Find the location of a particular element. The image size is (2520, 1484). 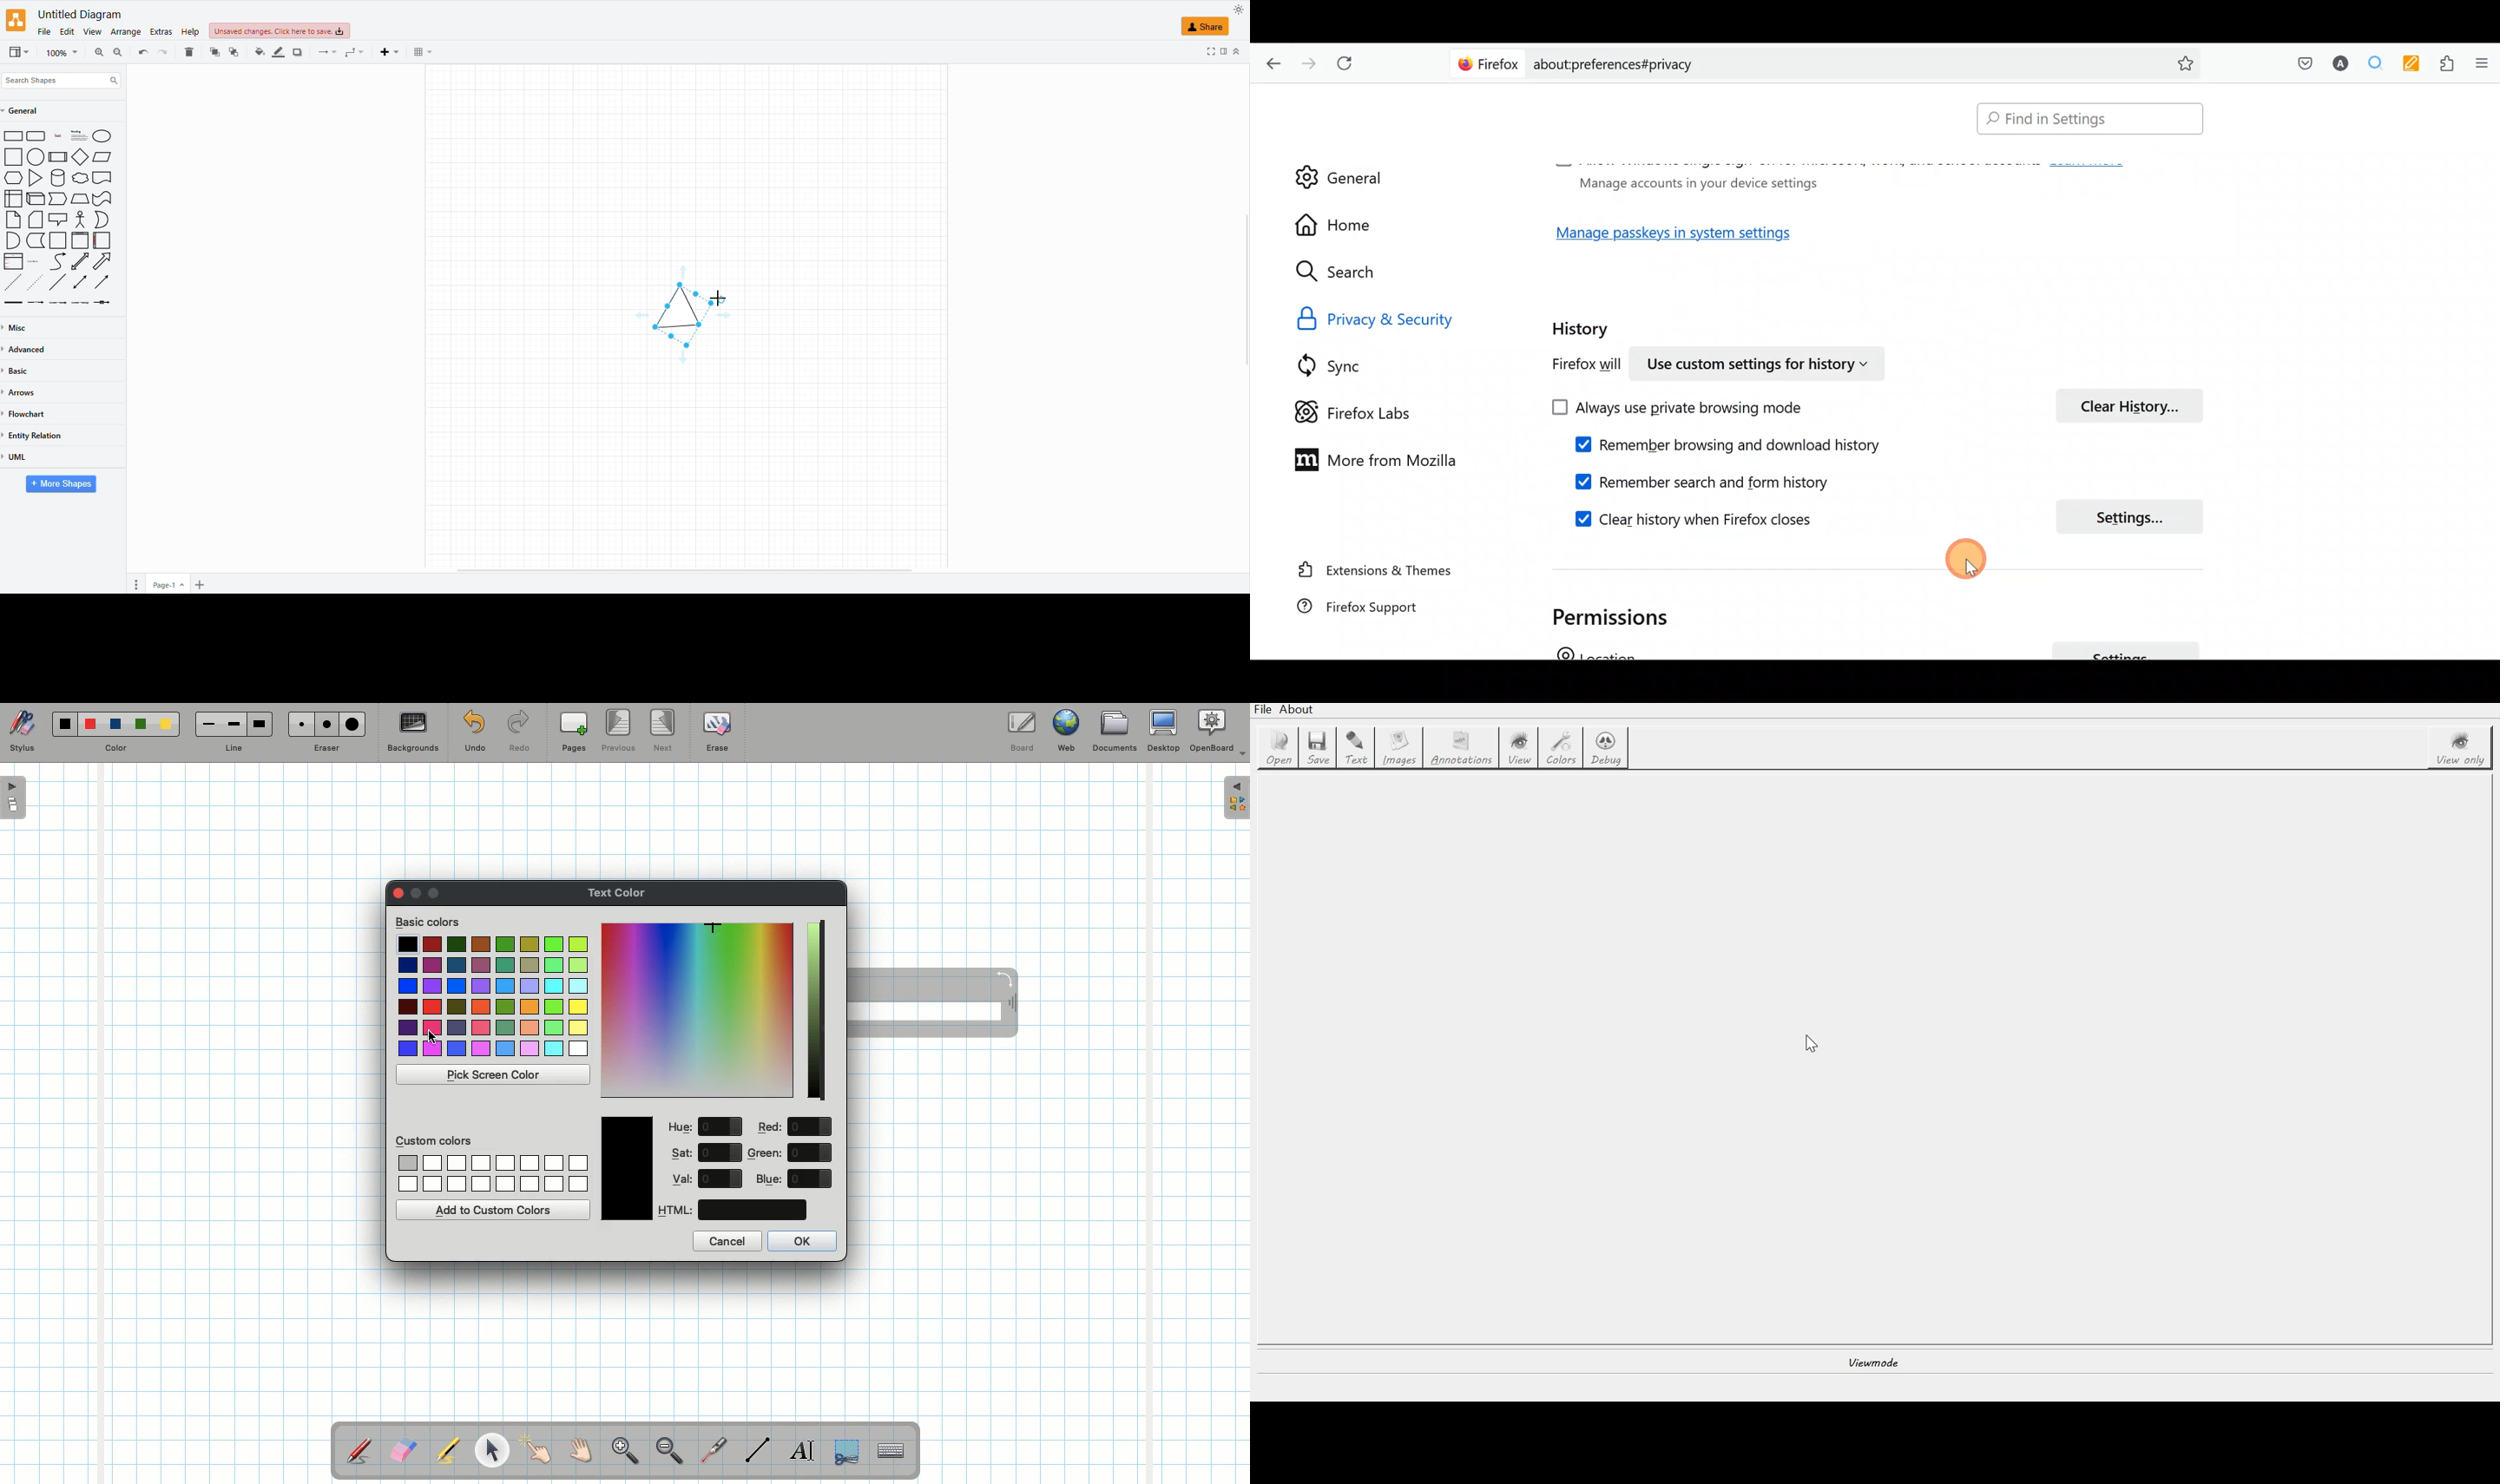

Multi keywords highlighter is located at coordinates (2408, 65).